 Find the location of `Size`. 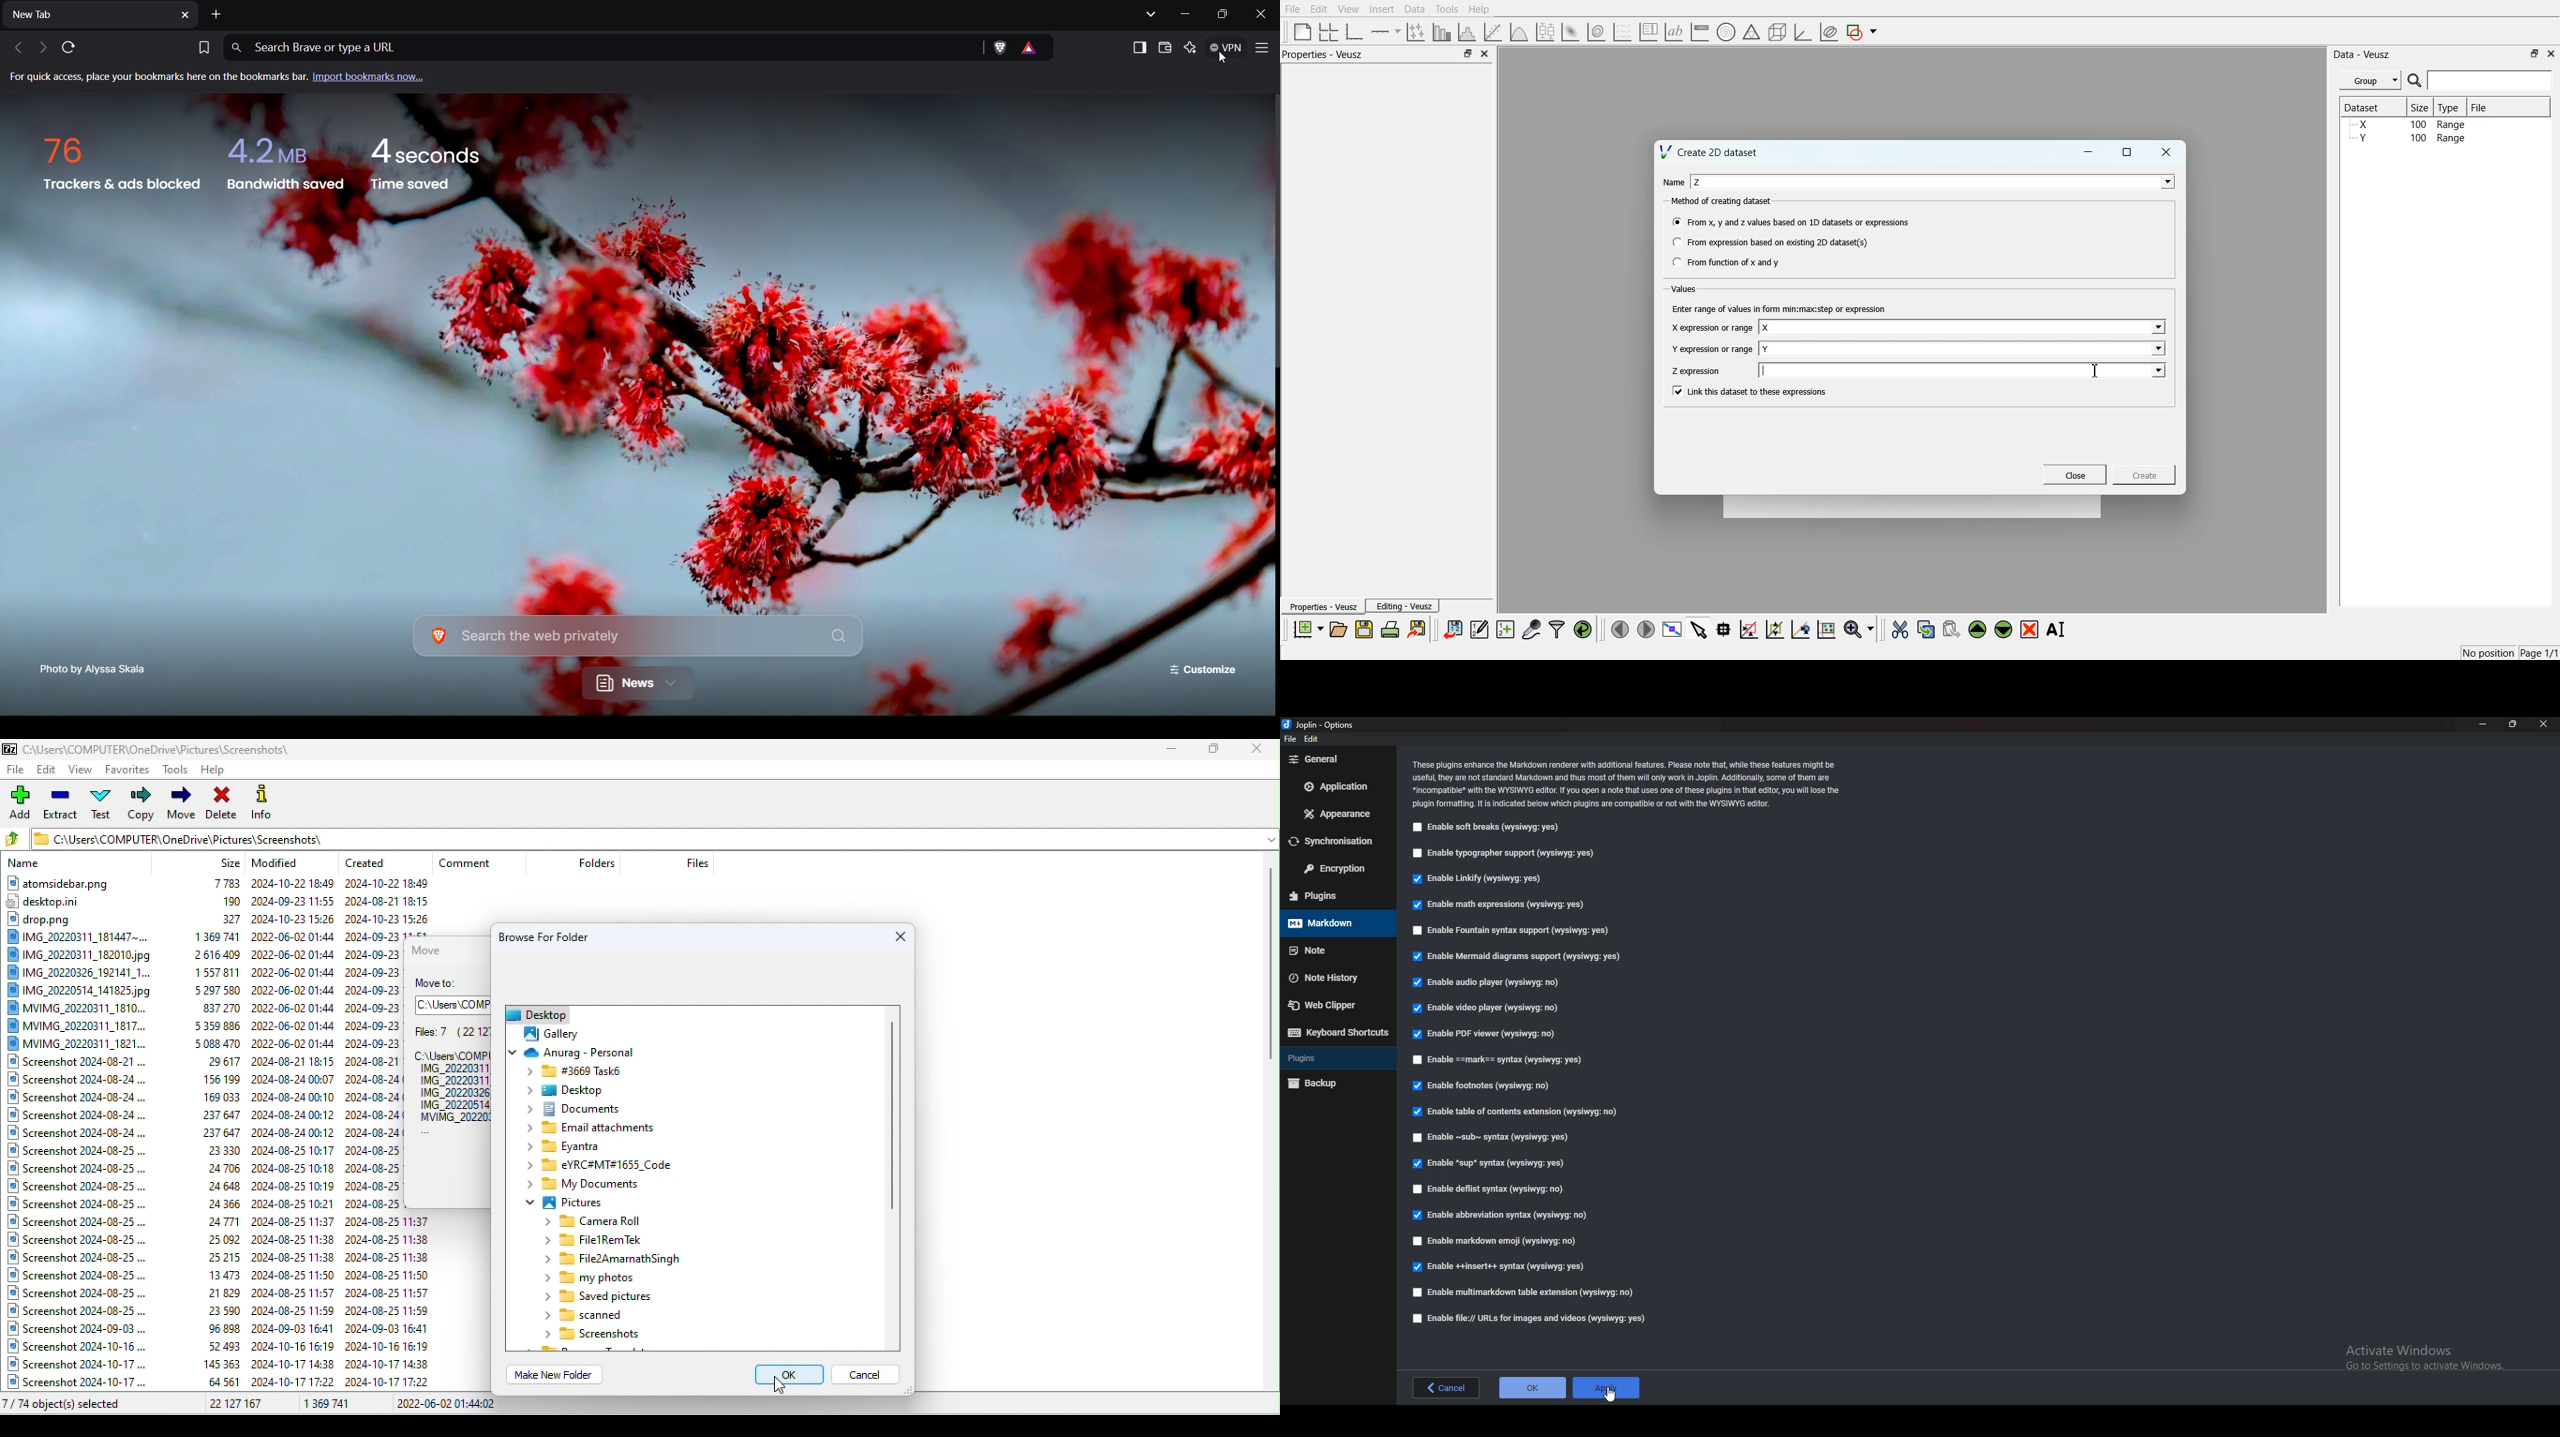

Size is located at coordinates (231, 862).